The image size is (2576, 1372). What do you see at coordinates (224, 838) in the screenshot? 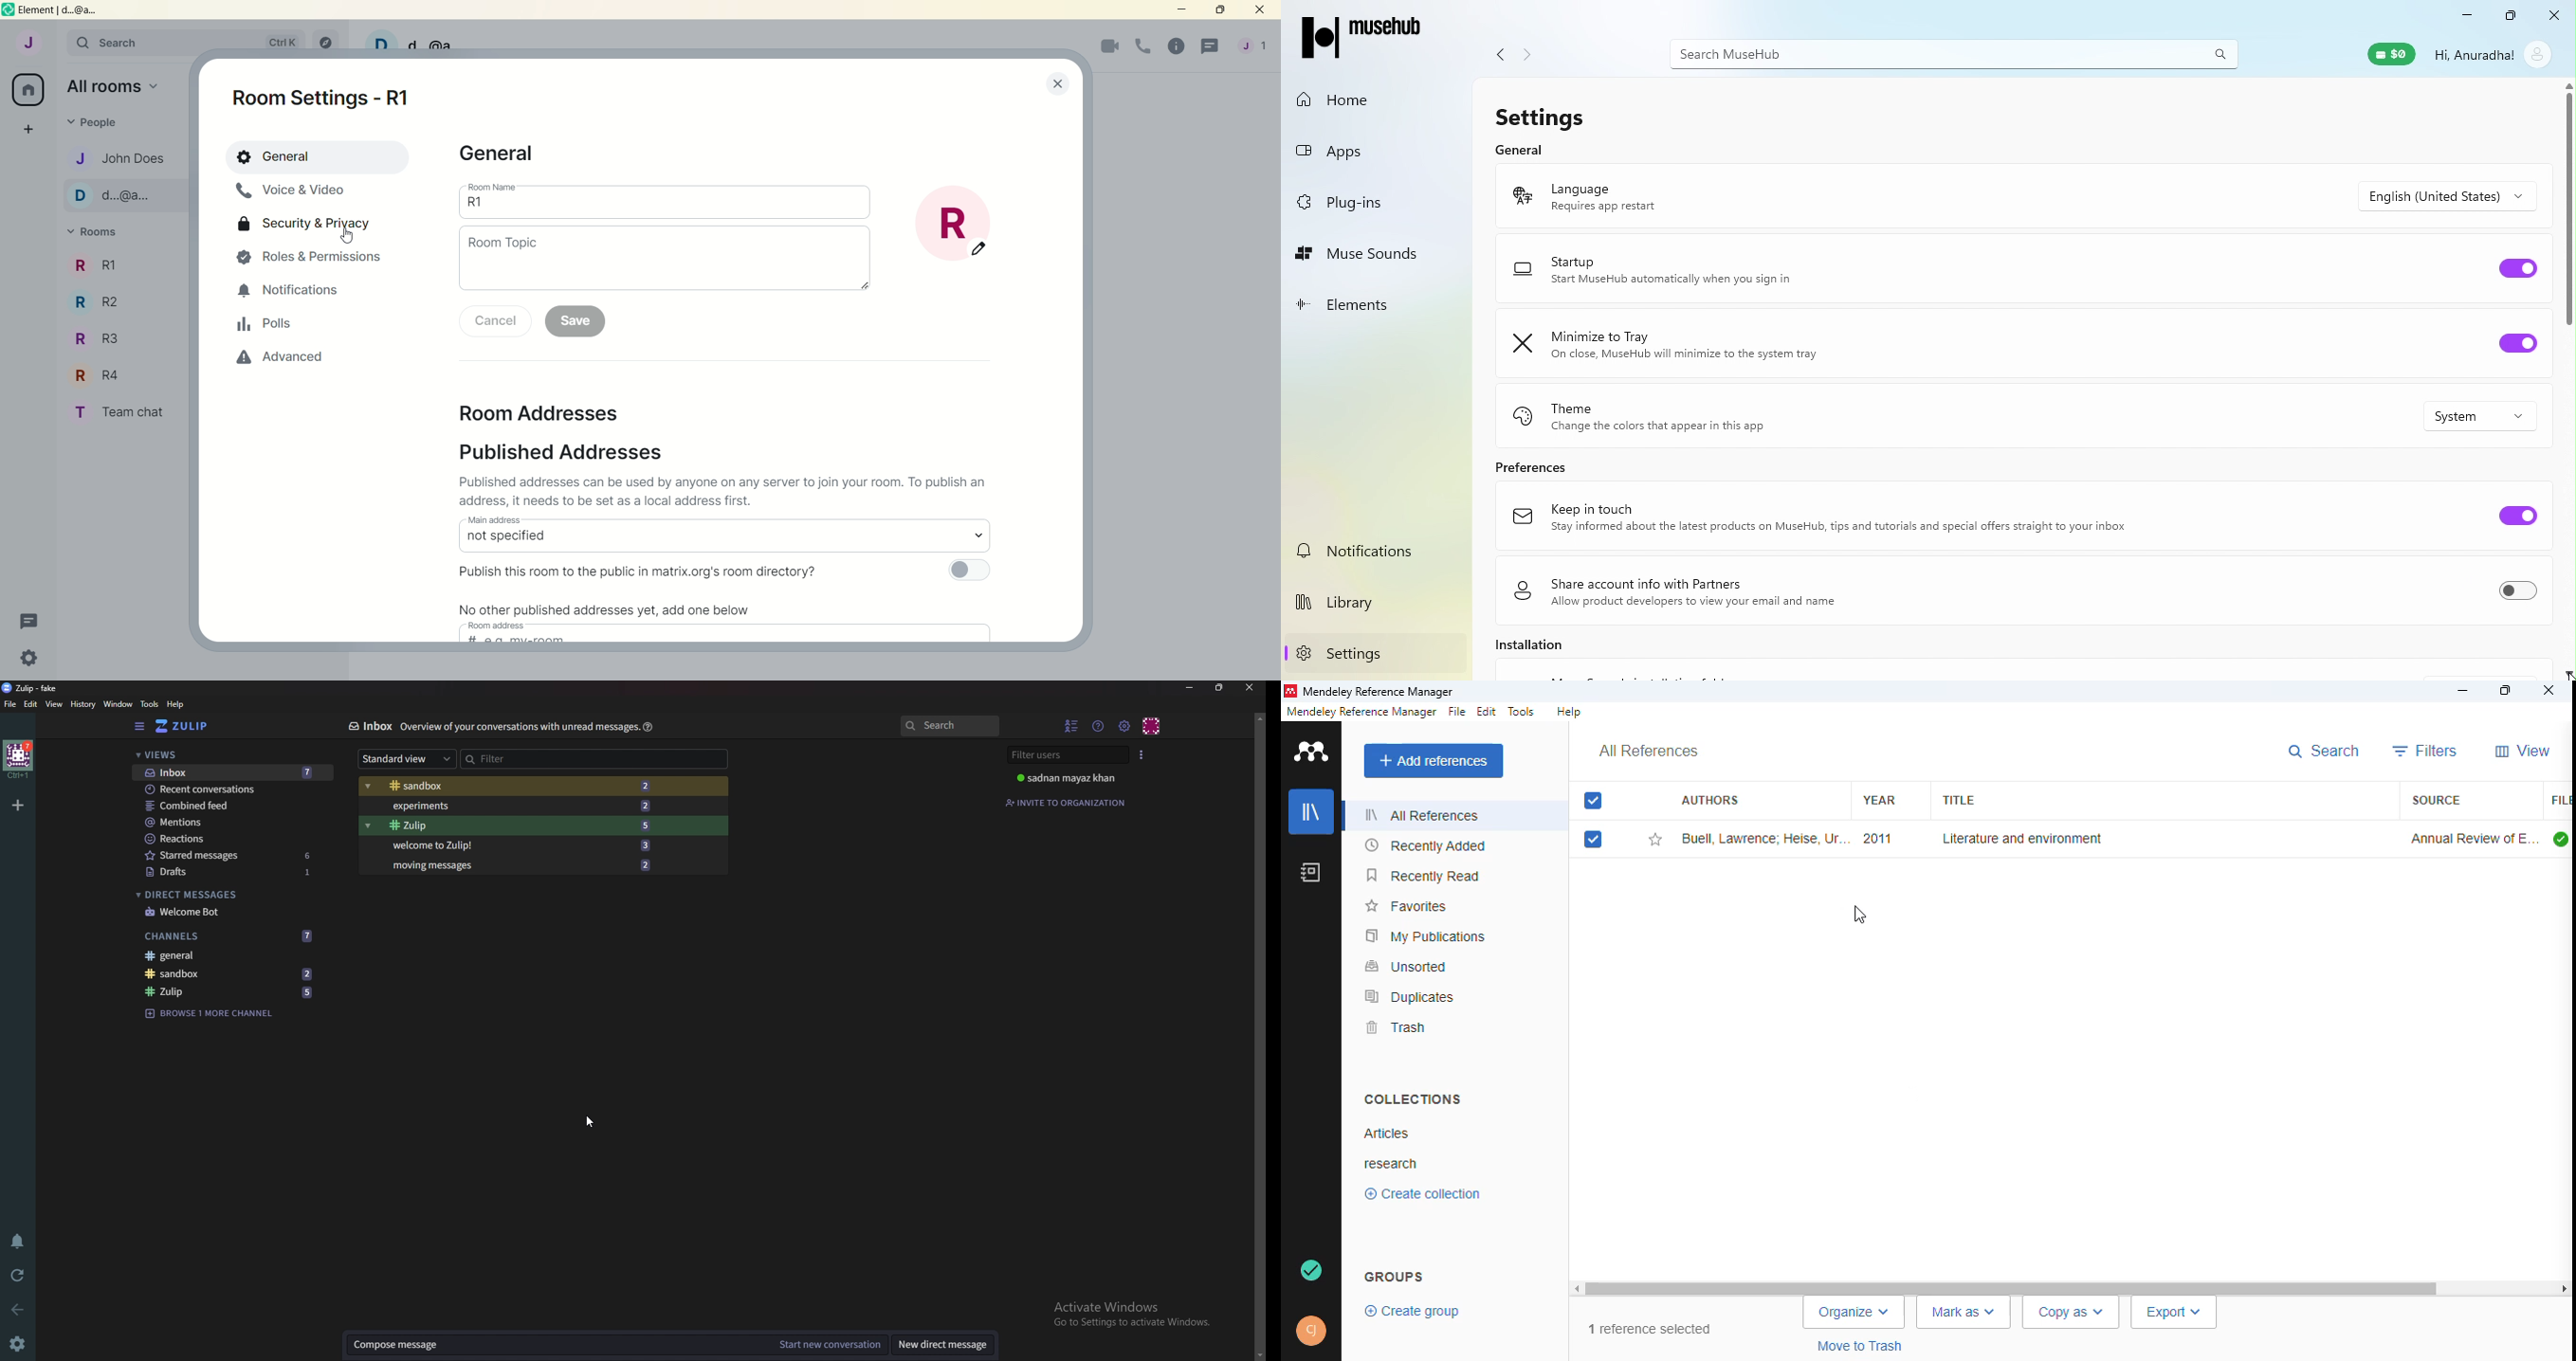
I see `Reactions` at bounding box center [224, 838].